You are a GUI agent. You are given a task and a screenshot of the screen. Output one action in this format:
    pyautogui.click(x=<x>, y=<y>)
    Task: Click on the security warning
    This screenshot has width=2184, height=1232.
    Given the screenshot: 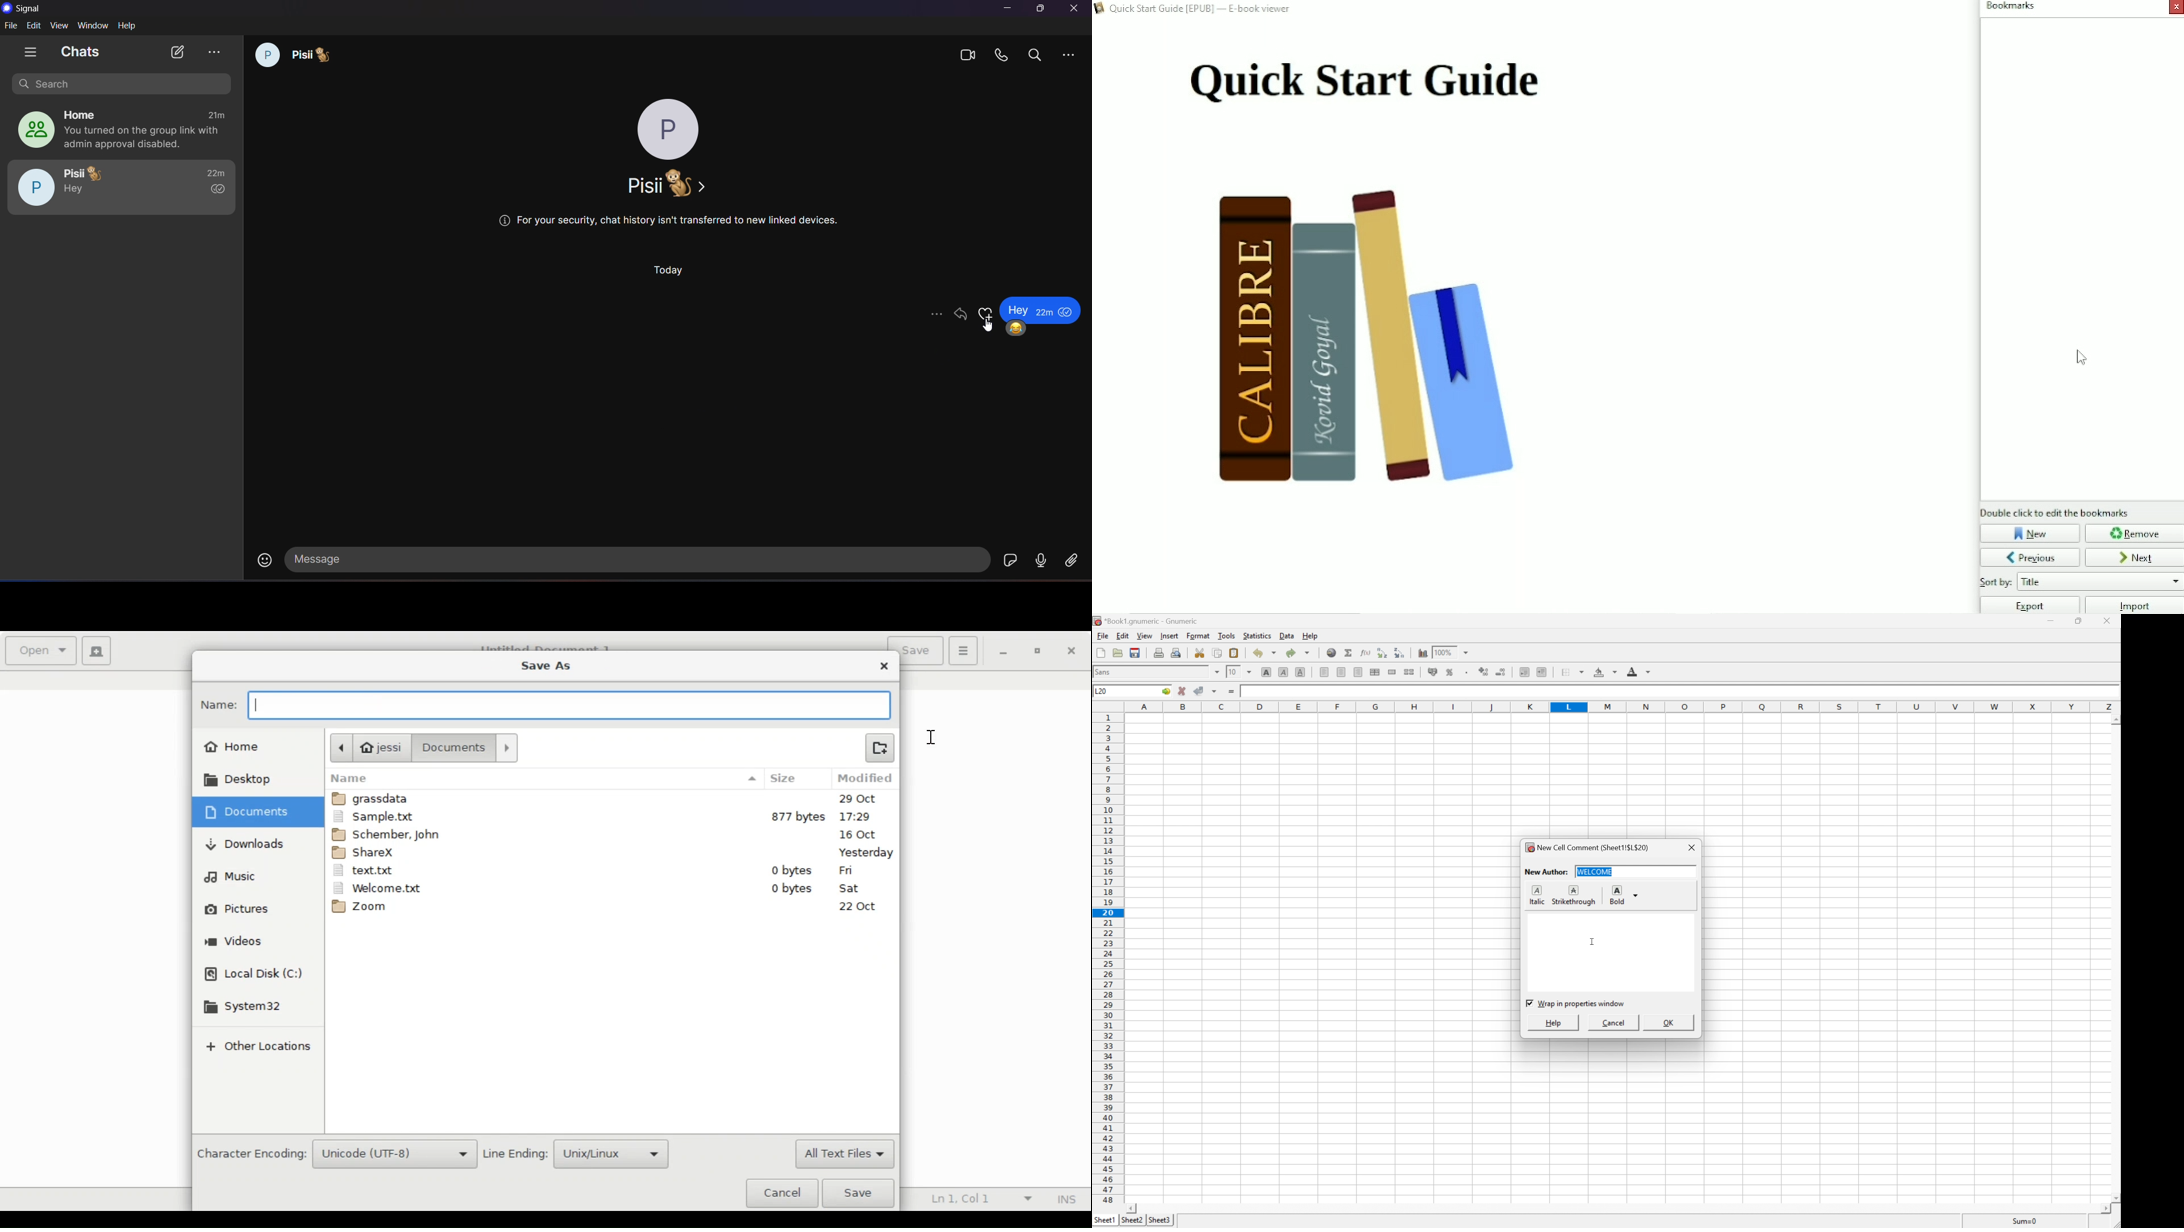 What is the action you would take?
    pyautogui.click(x=667, y=224)
    